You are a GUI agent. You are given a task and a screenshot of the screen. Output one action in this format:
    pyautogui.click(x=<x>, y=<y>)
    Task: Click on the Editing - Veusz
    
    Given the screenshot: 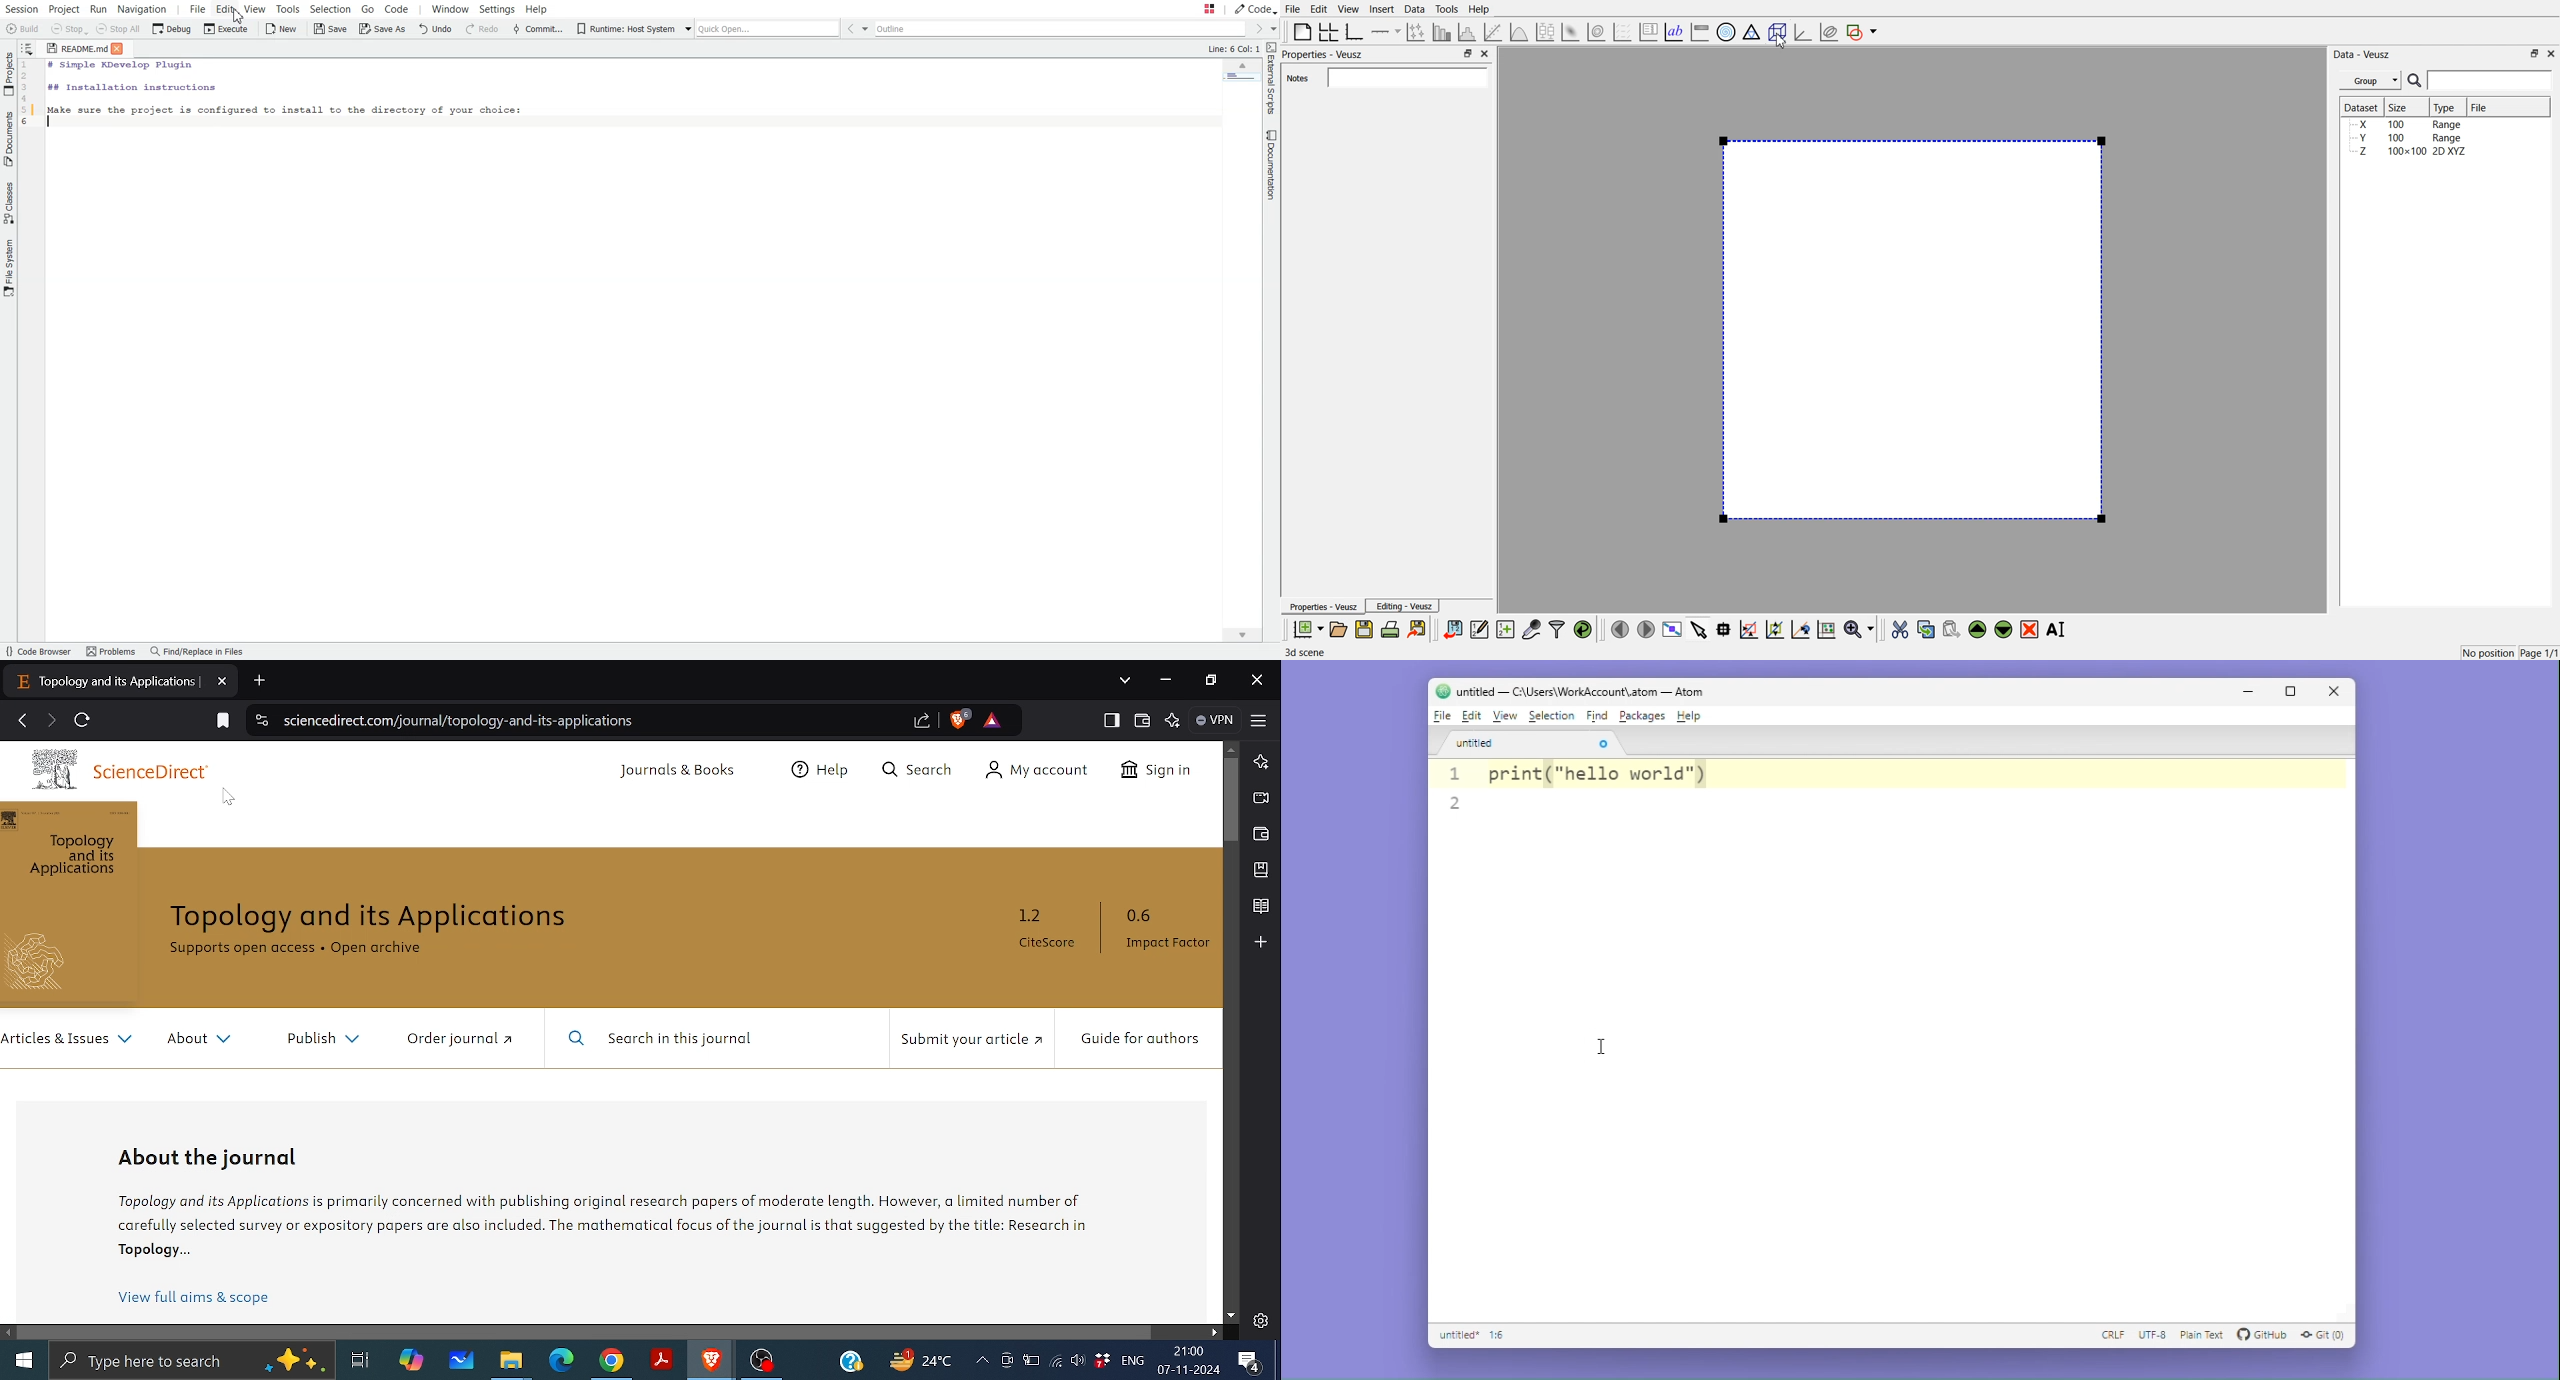 What is the action you would take?
    pyautogui.click(x=1403, y=605)
    